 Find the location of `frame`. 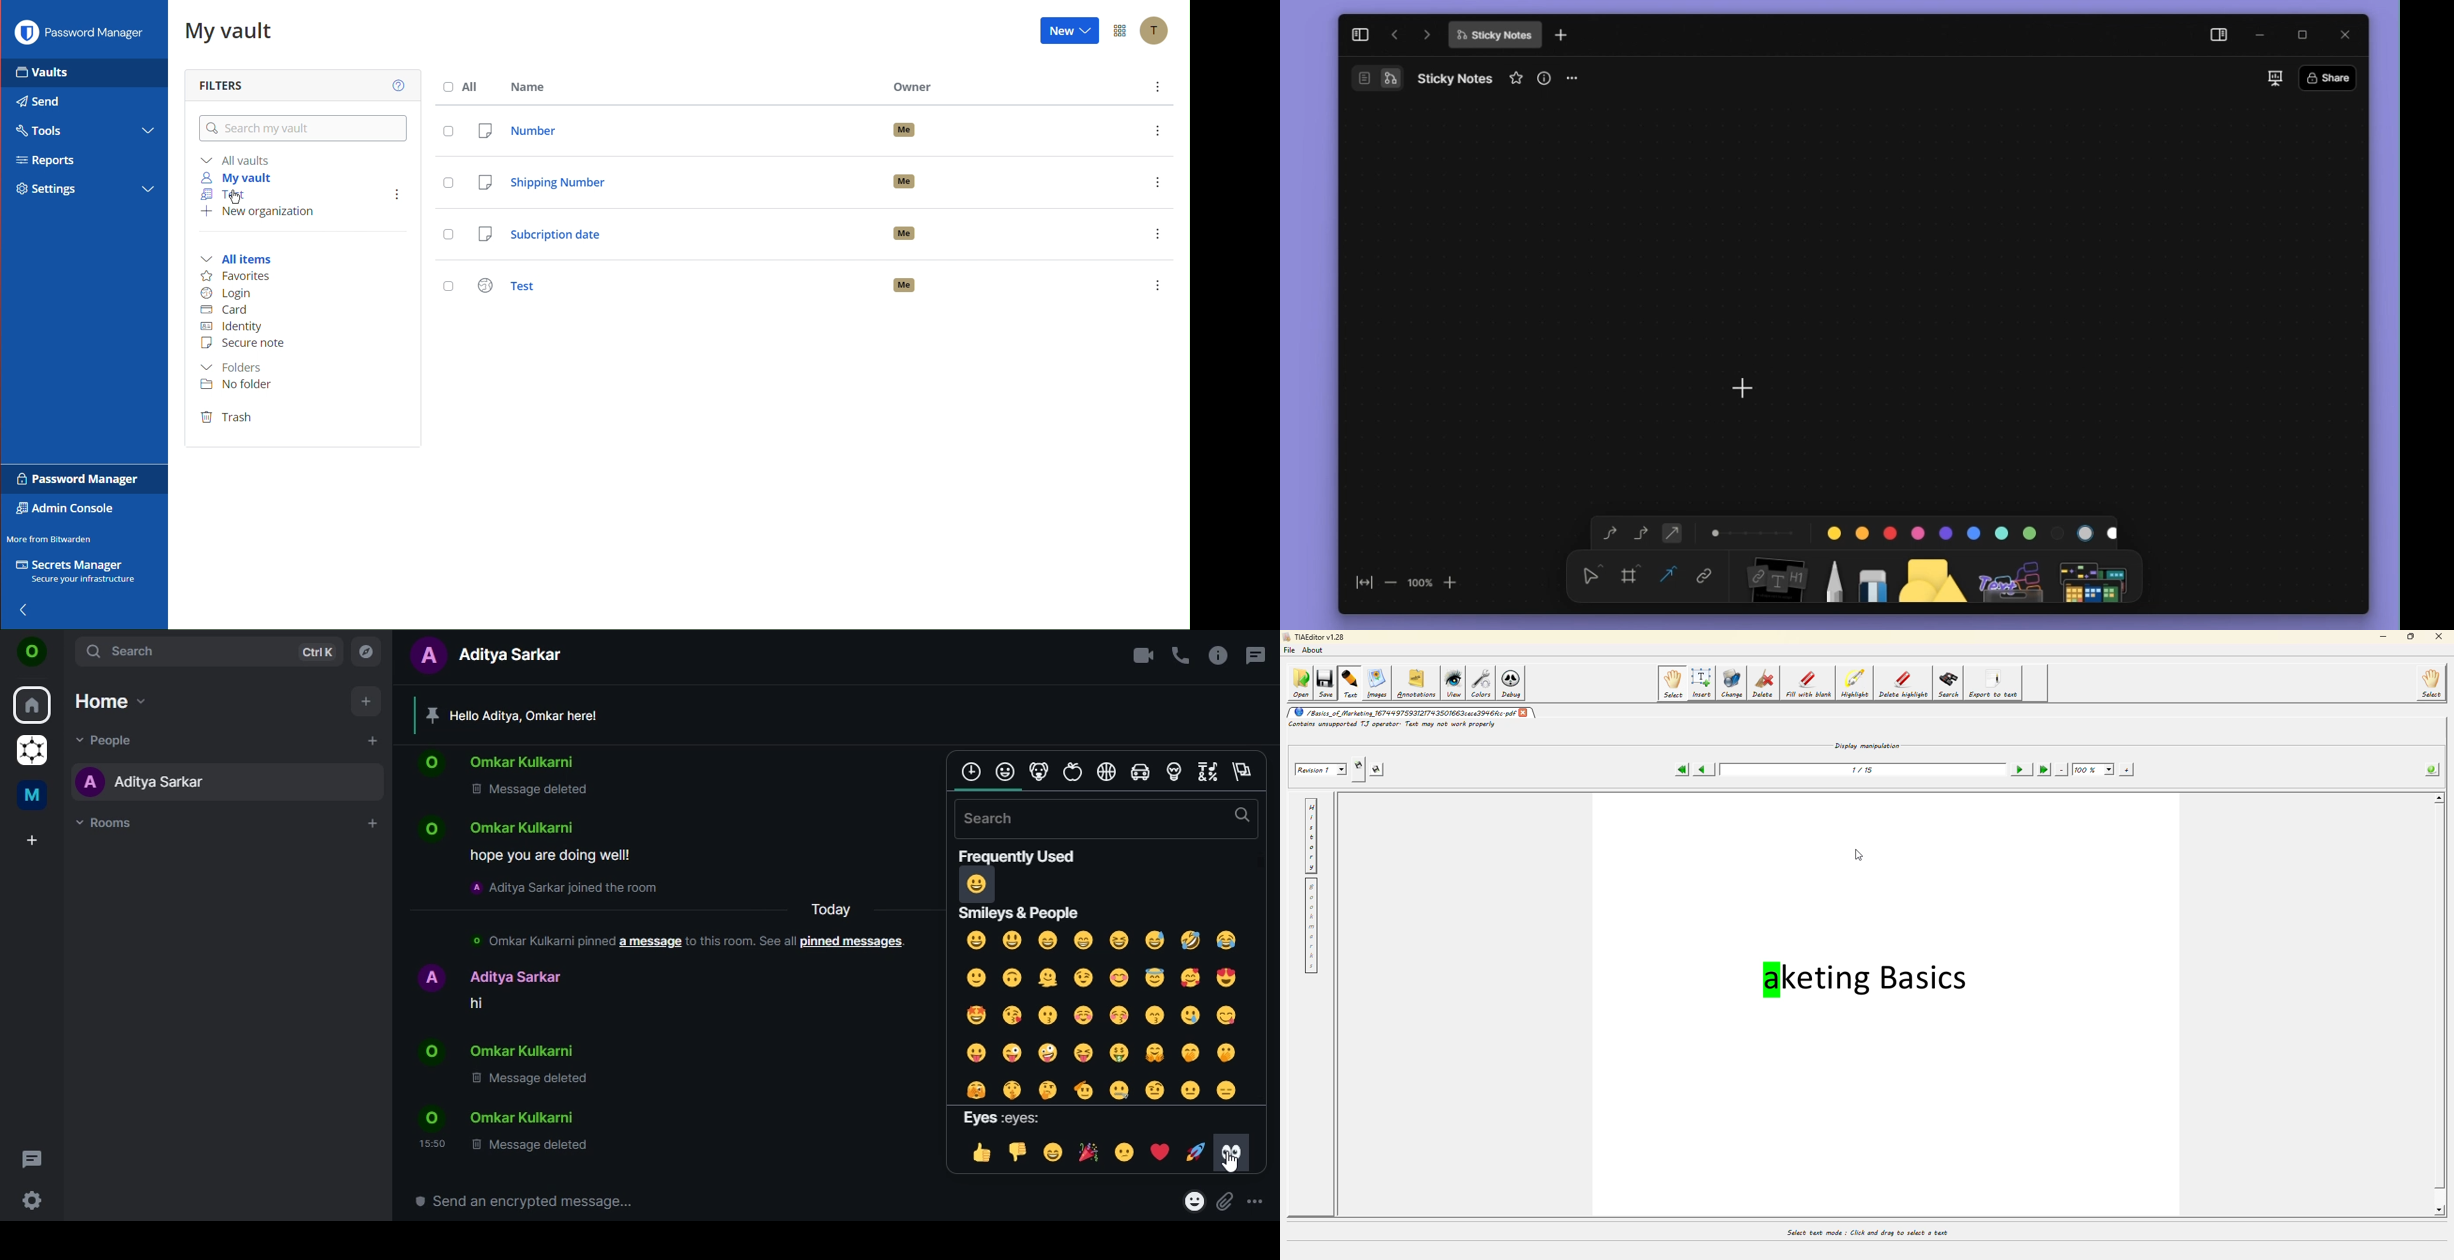

frame is located at coordinates (1633, 574).